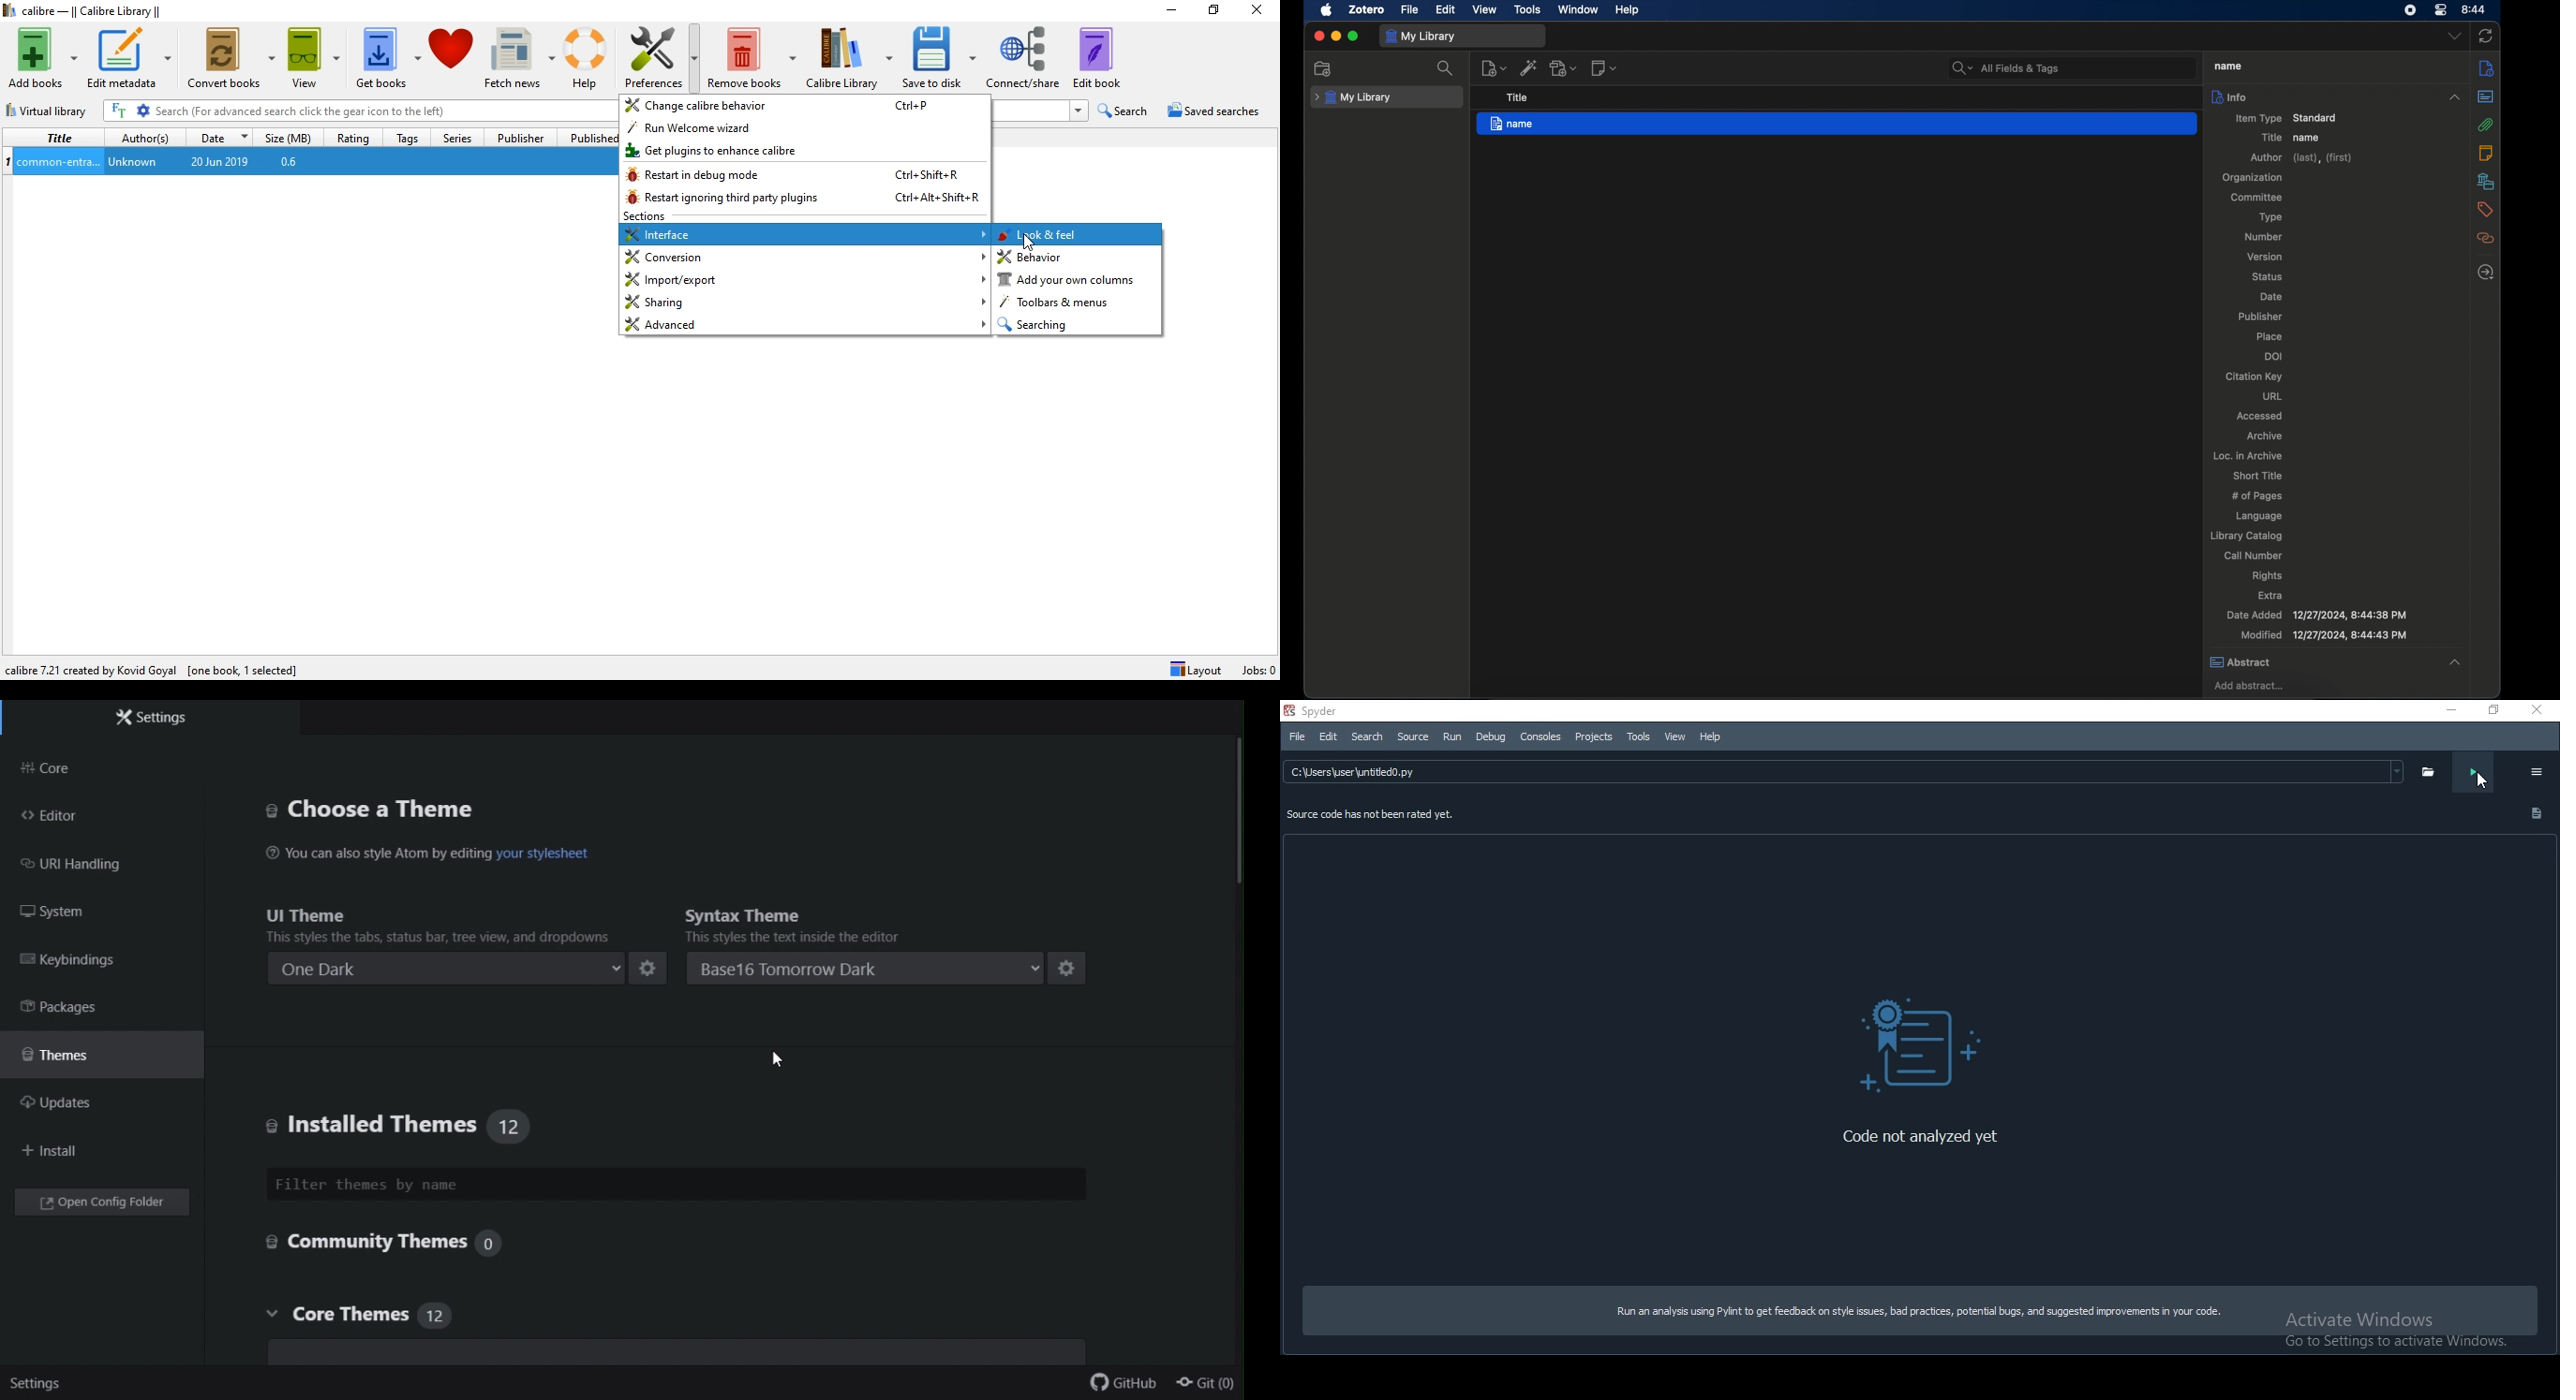 This screenshot has width=2576, height=1400. I want to click on Spyder, so click(1314, 711).